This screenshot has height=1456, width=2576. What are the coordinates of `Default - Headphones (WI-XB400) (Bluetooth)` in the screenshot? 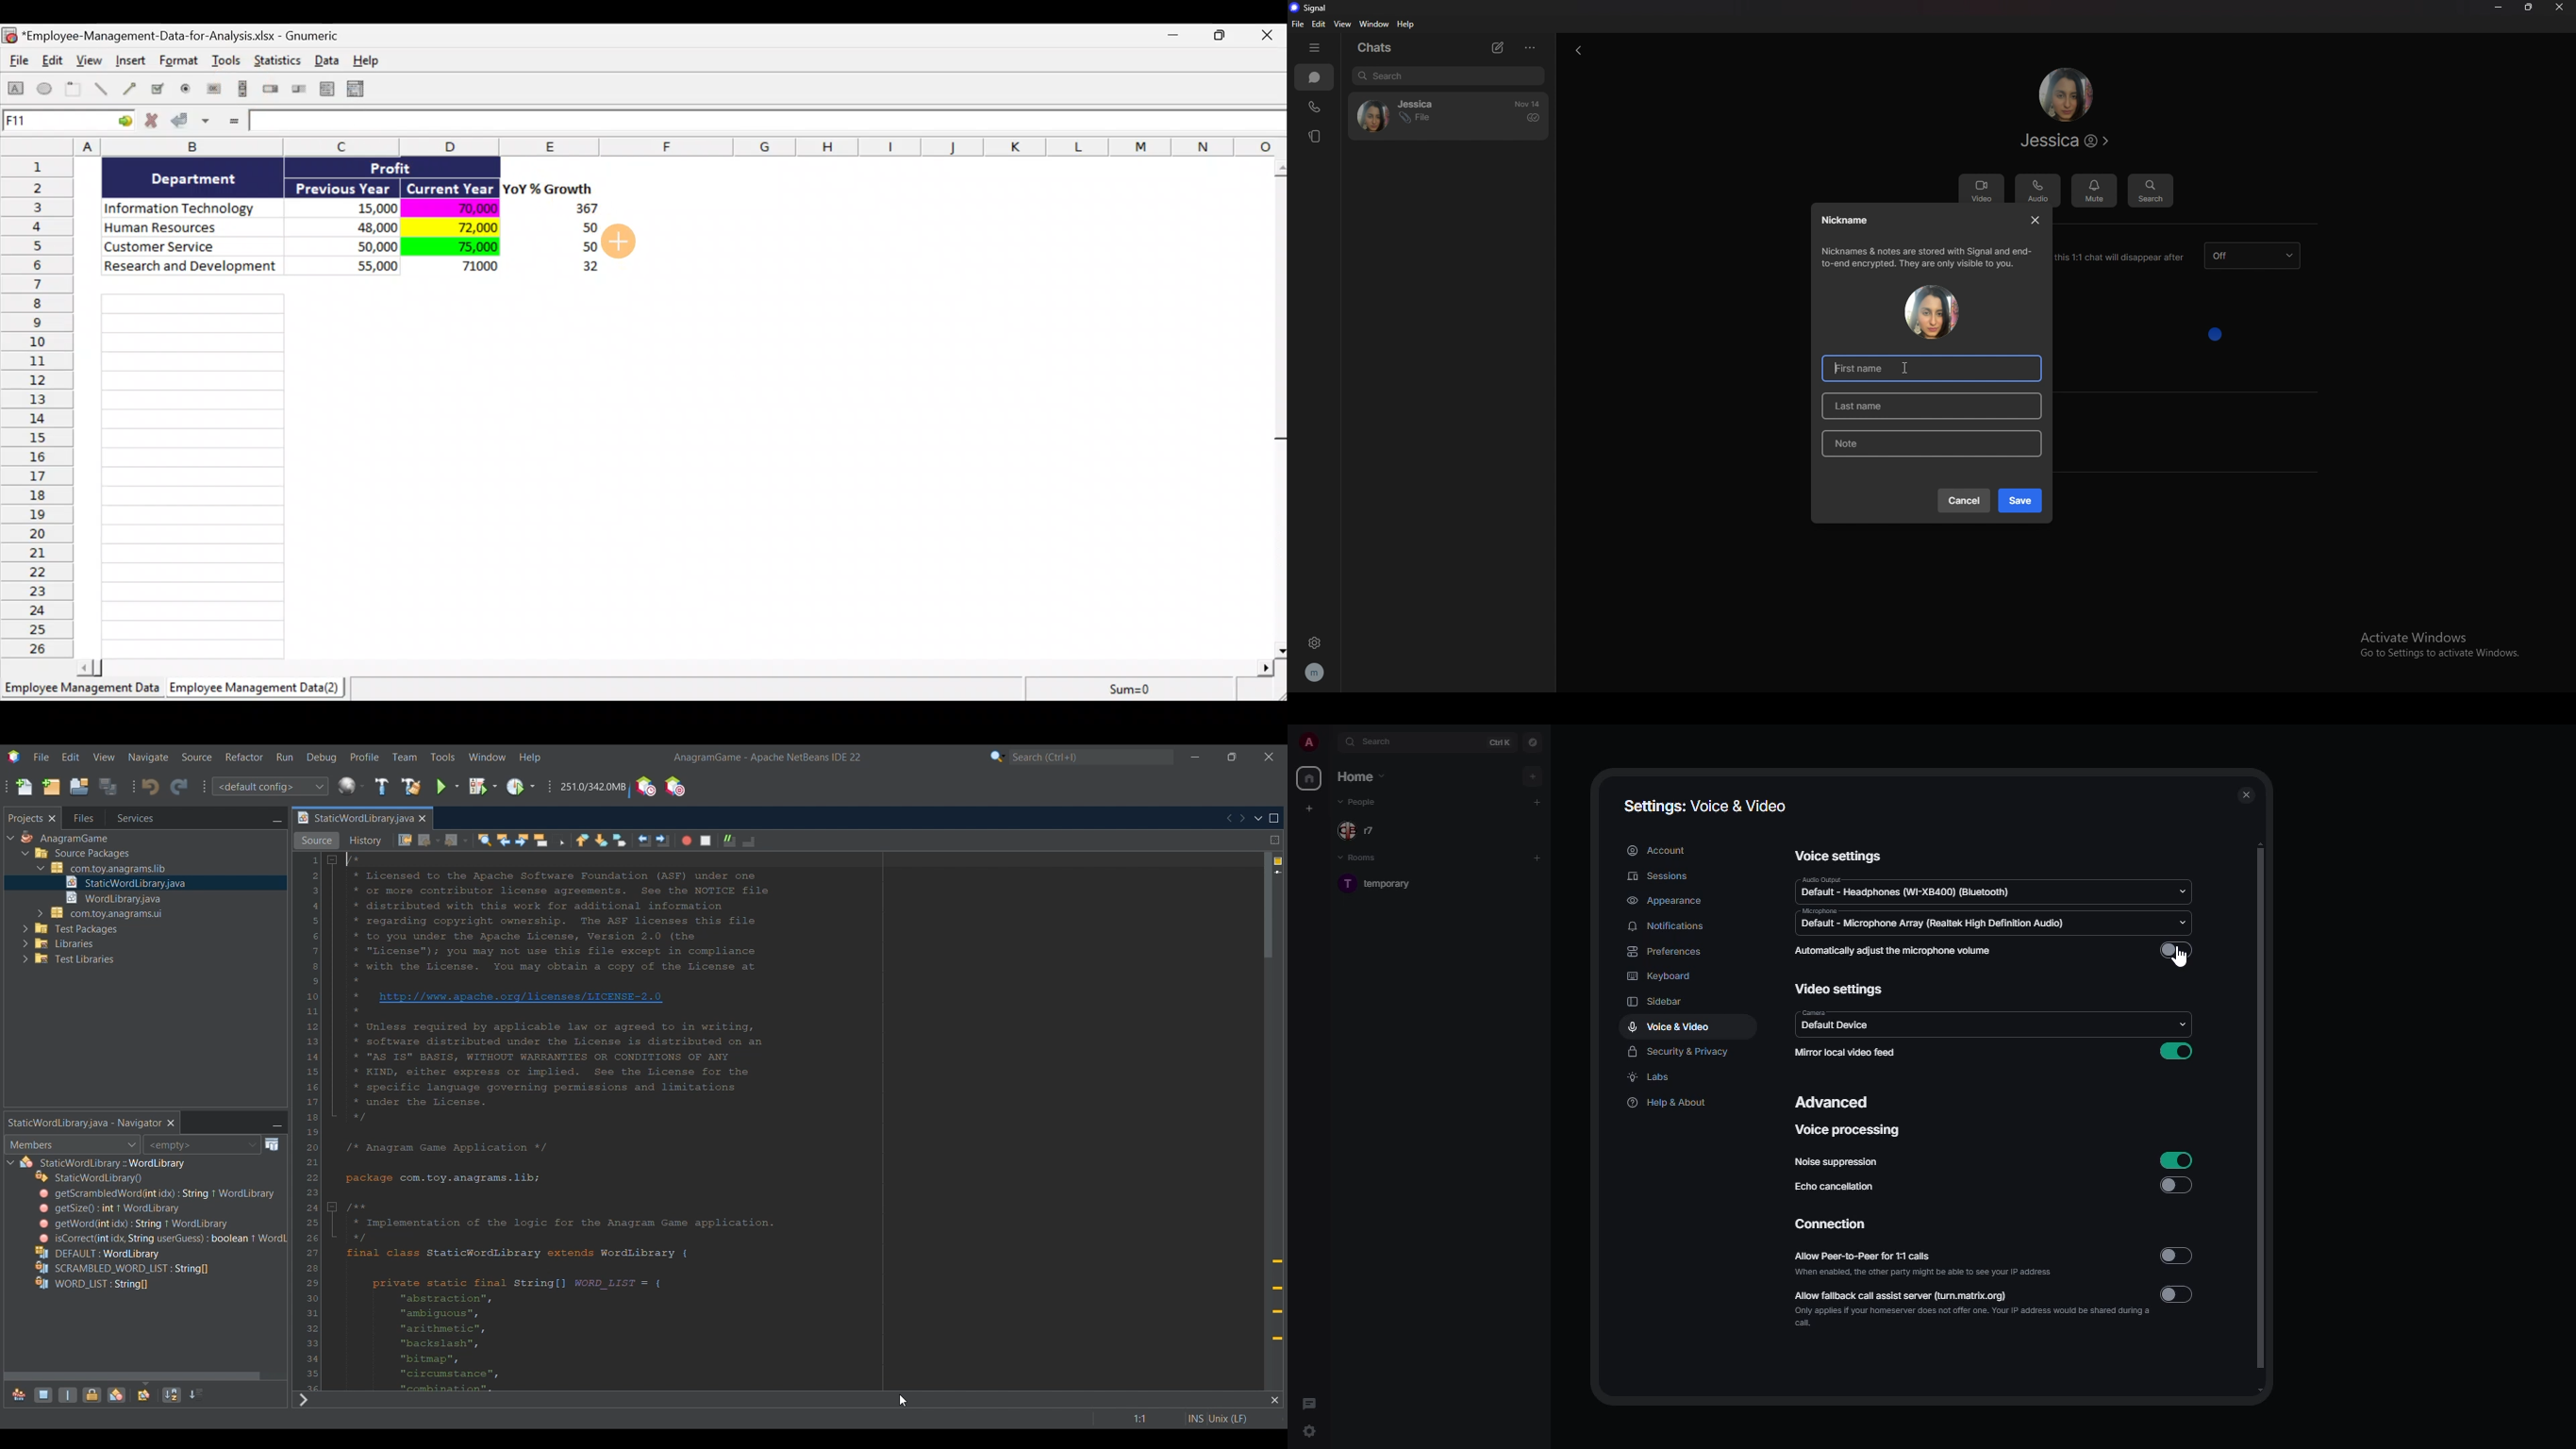 It's located at (1913, 891).